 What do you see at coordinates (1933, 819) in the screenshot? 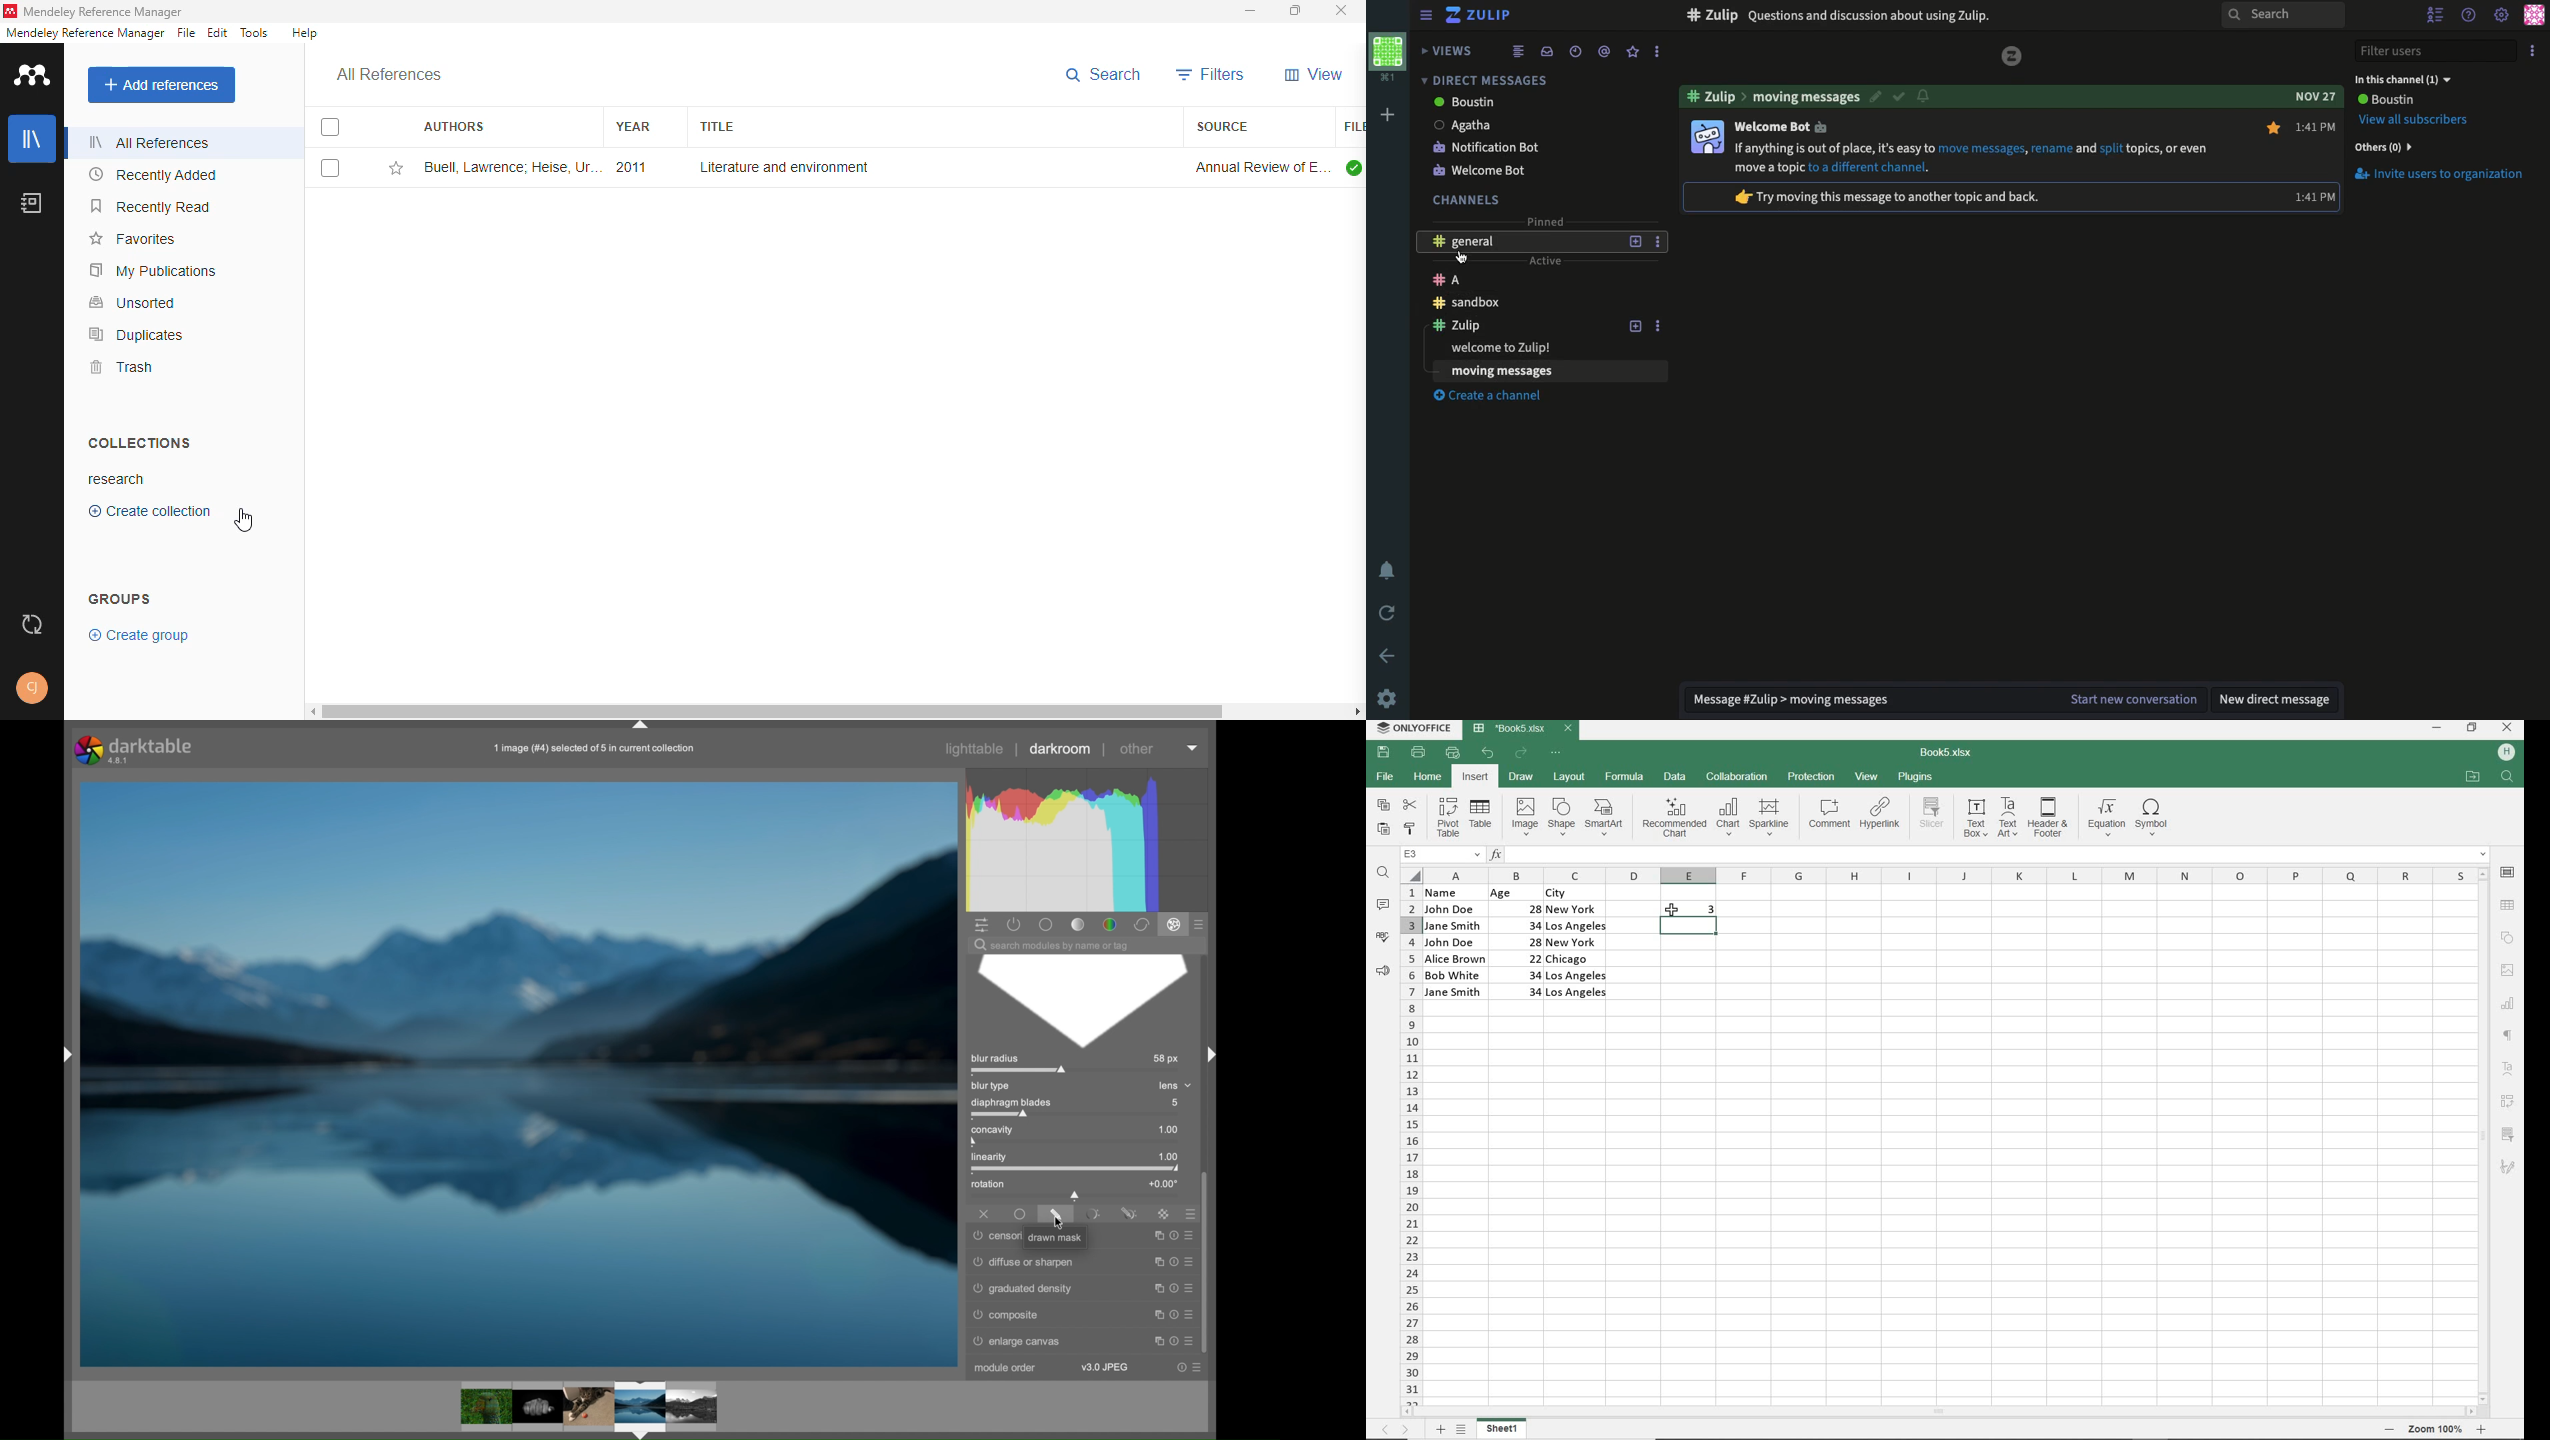
I see `SLICER` at bounding box center [1933, 819].